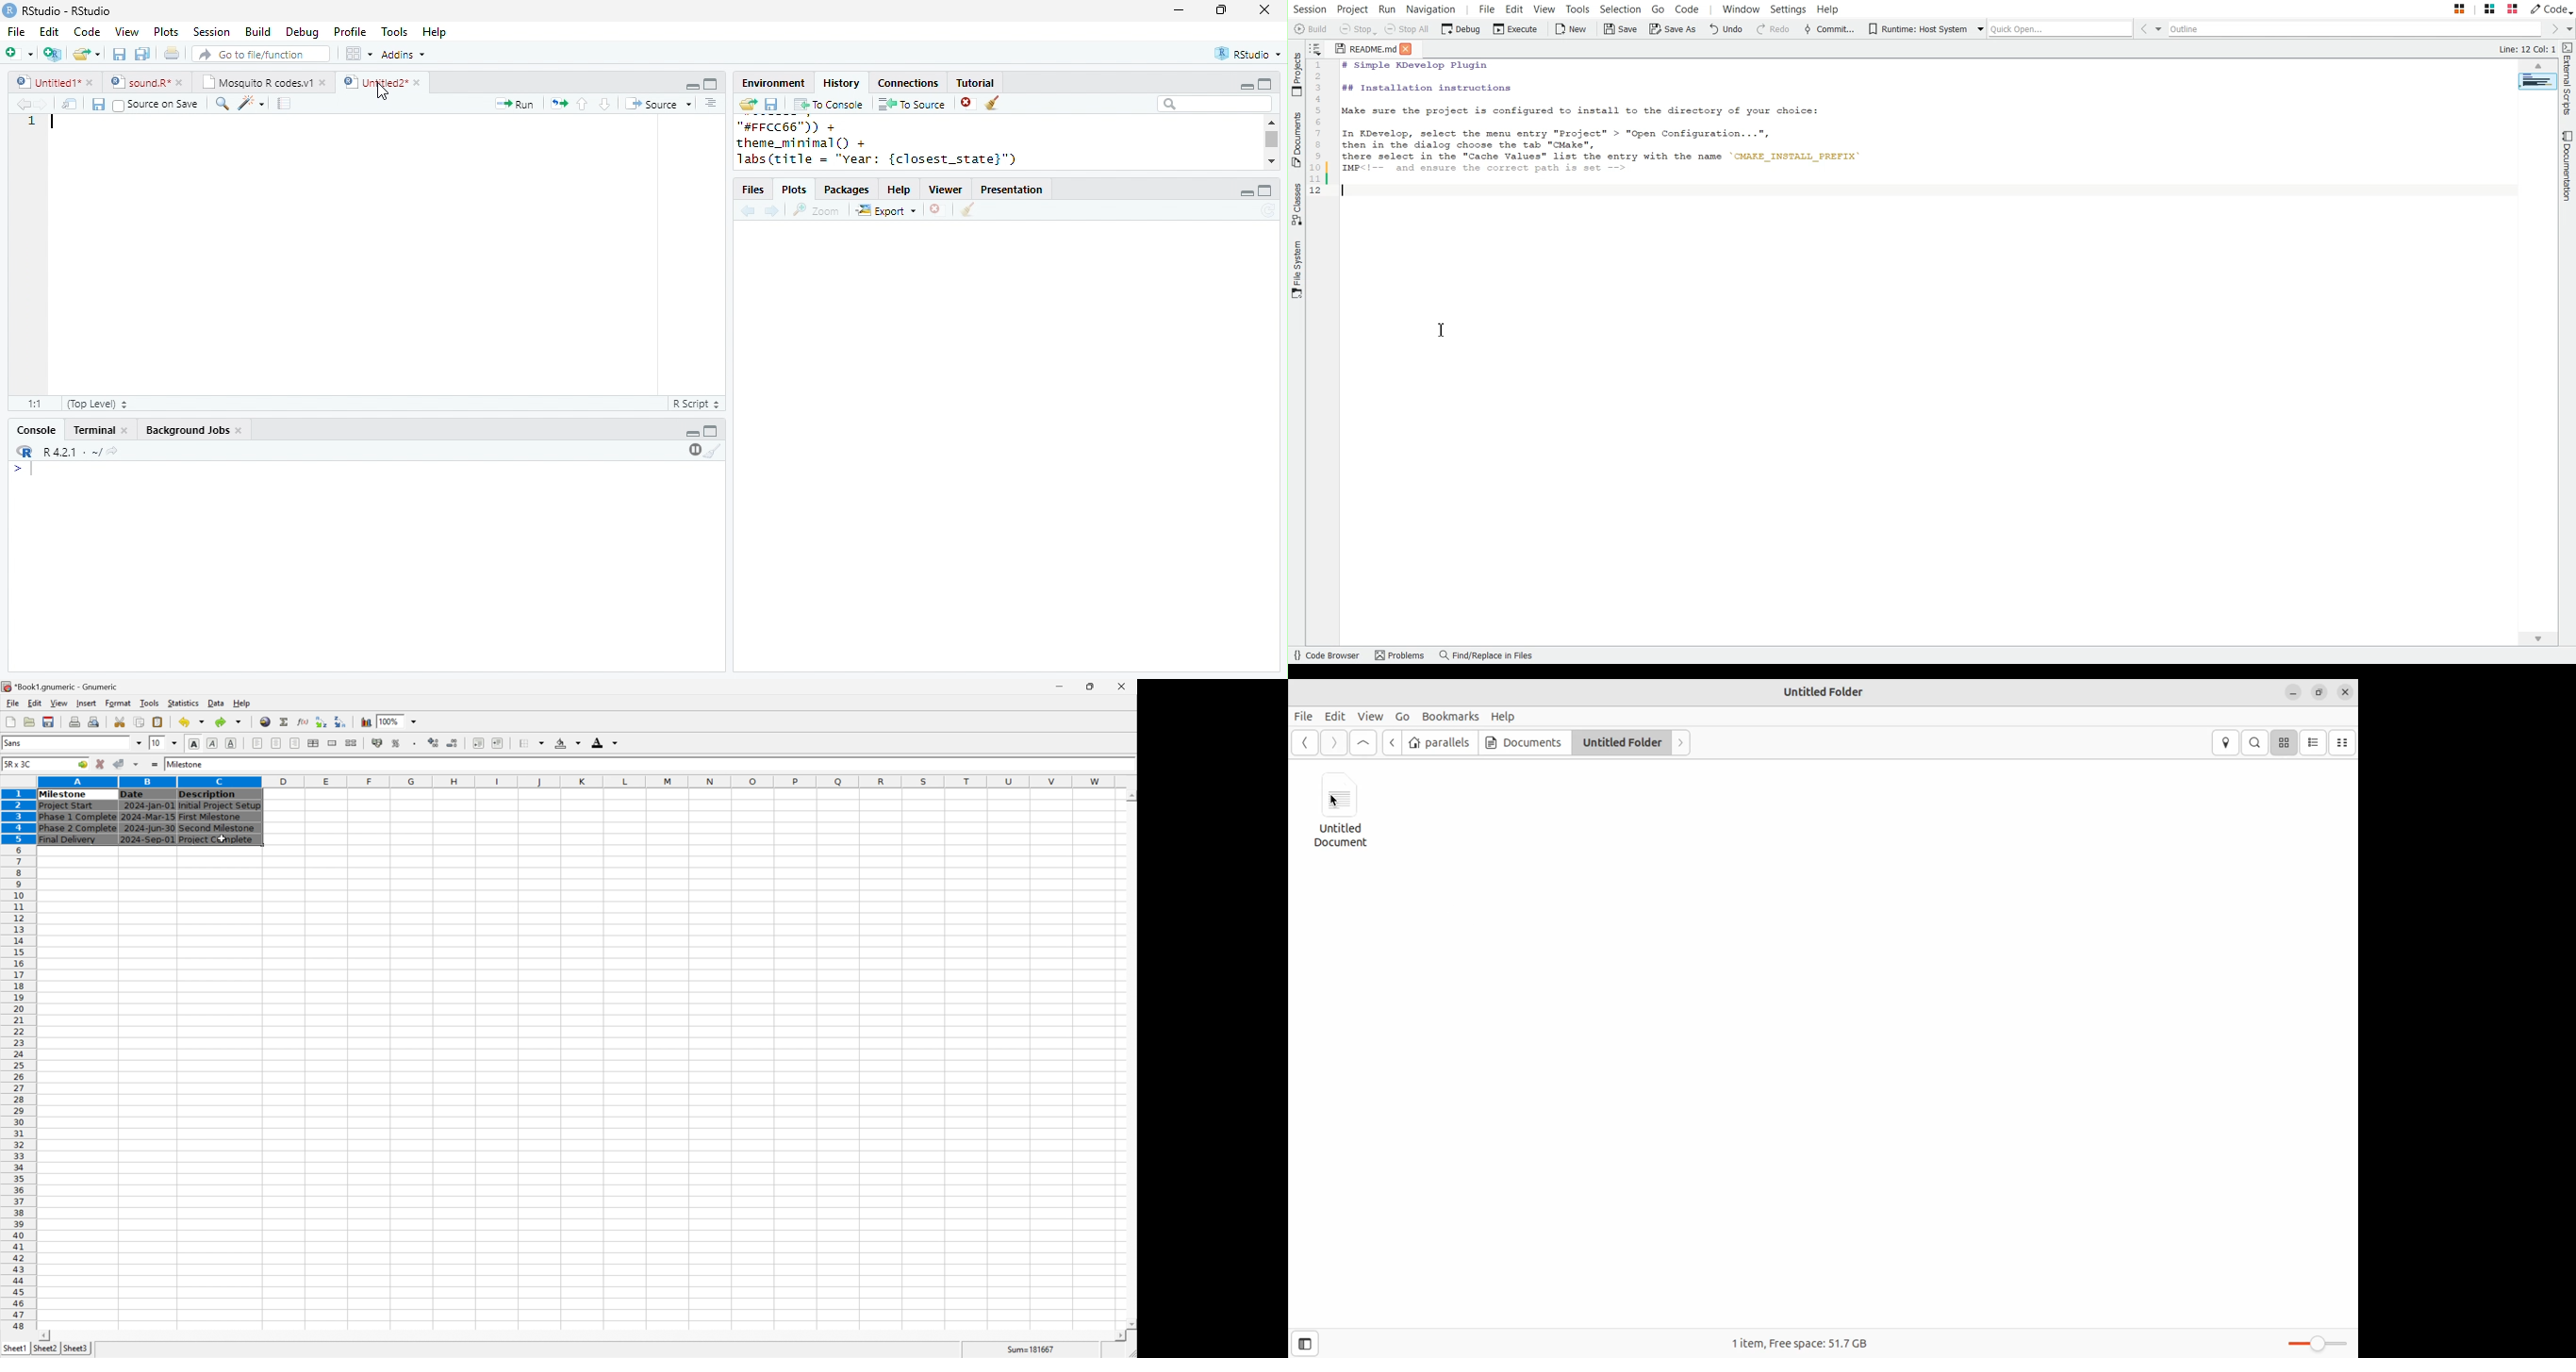 Image resolution: width=2576 pixels, height=1372 pixels. What do you see at coordinates (1487, 8) in the screenshot?
I see `File` at bounding box center [1487, 8].